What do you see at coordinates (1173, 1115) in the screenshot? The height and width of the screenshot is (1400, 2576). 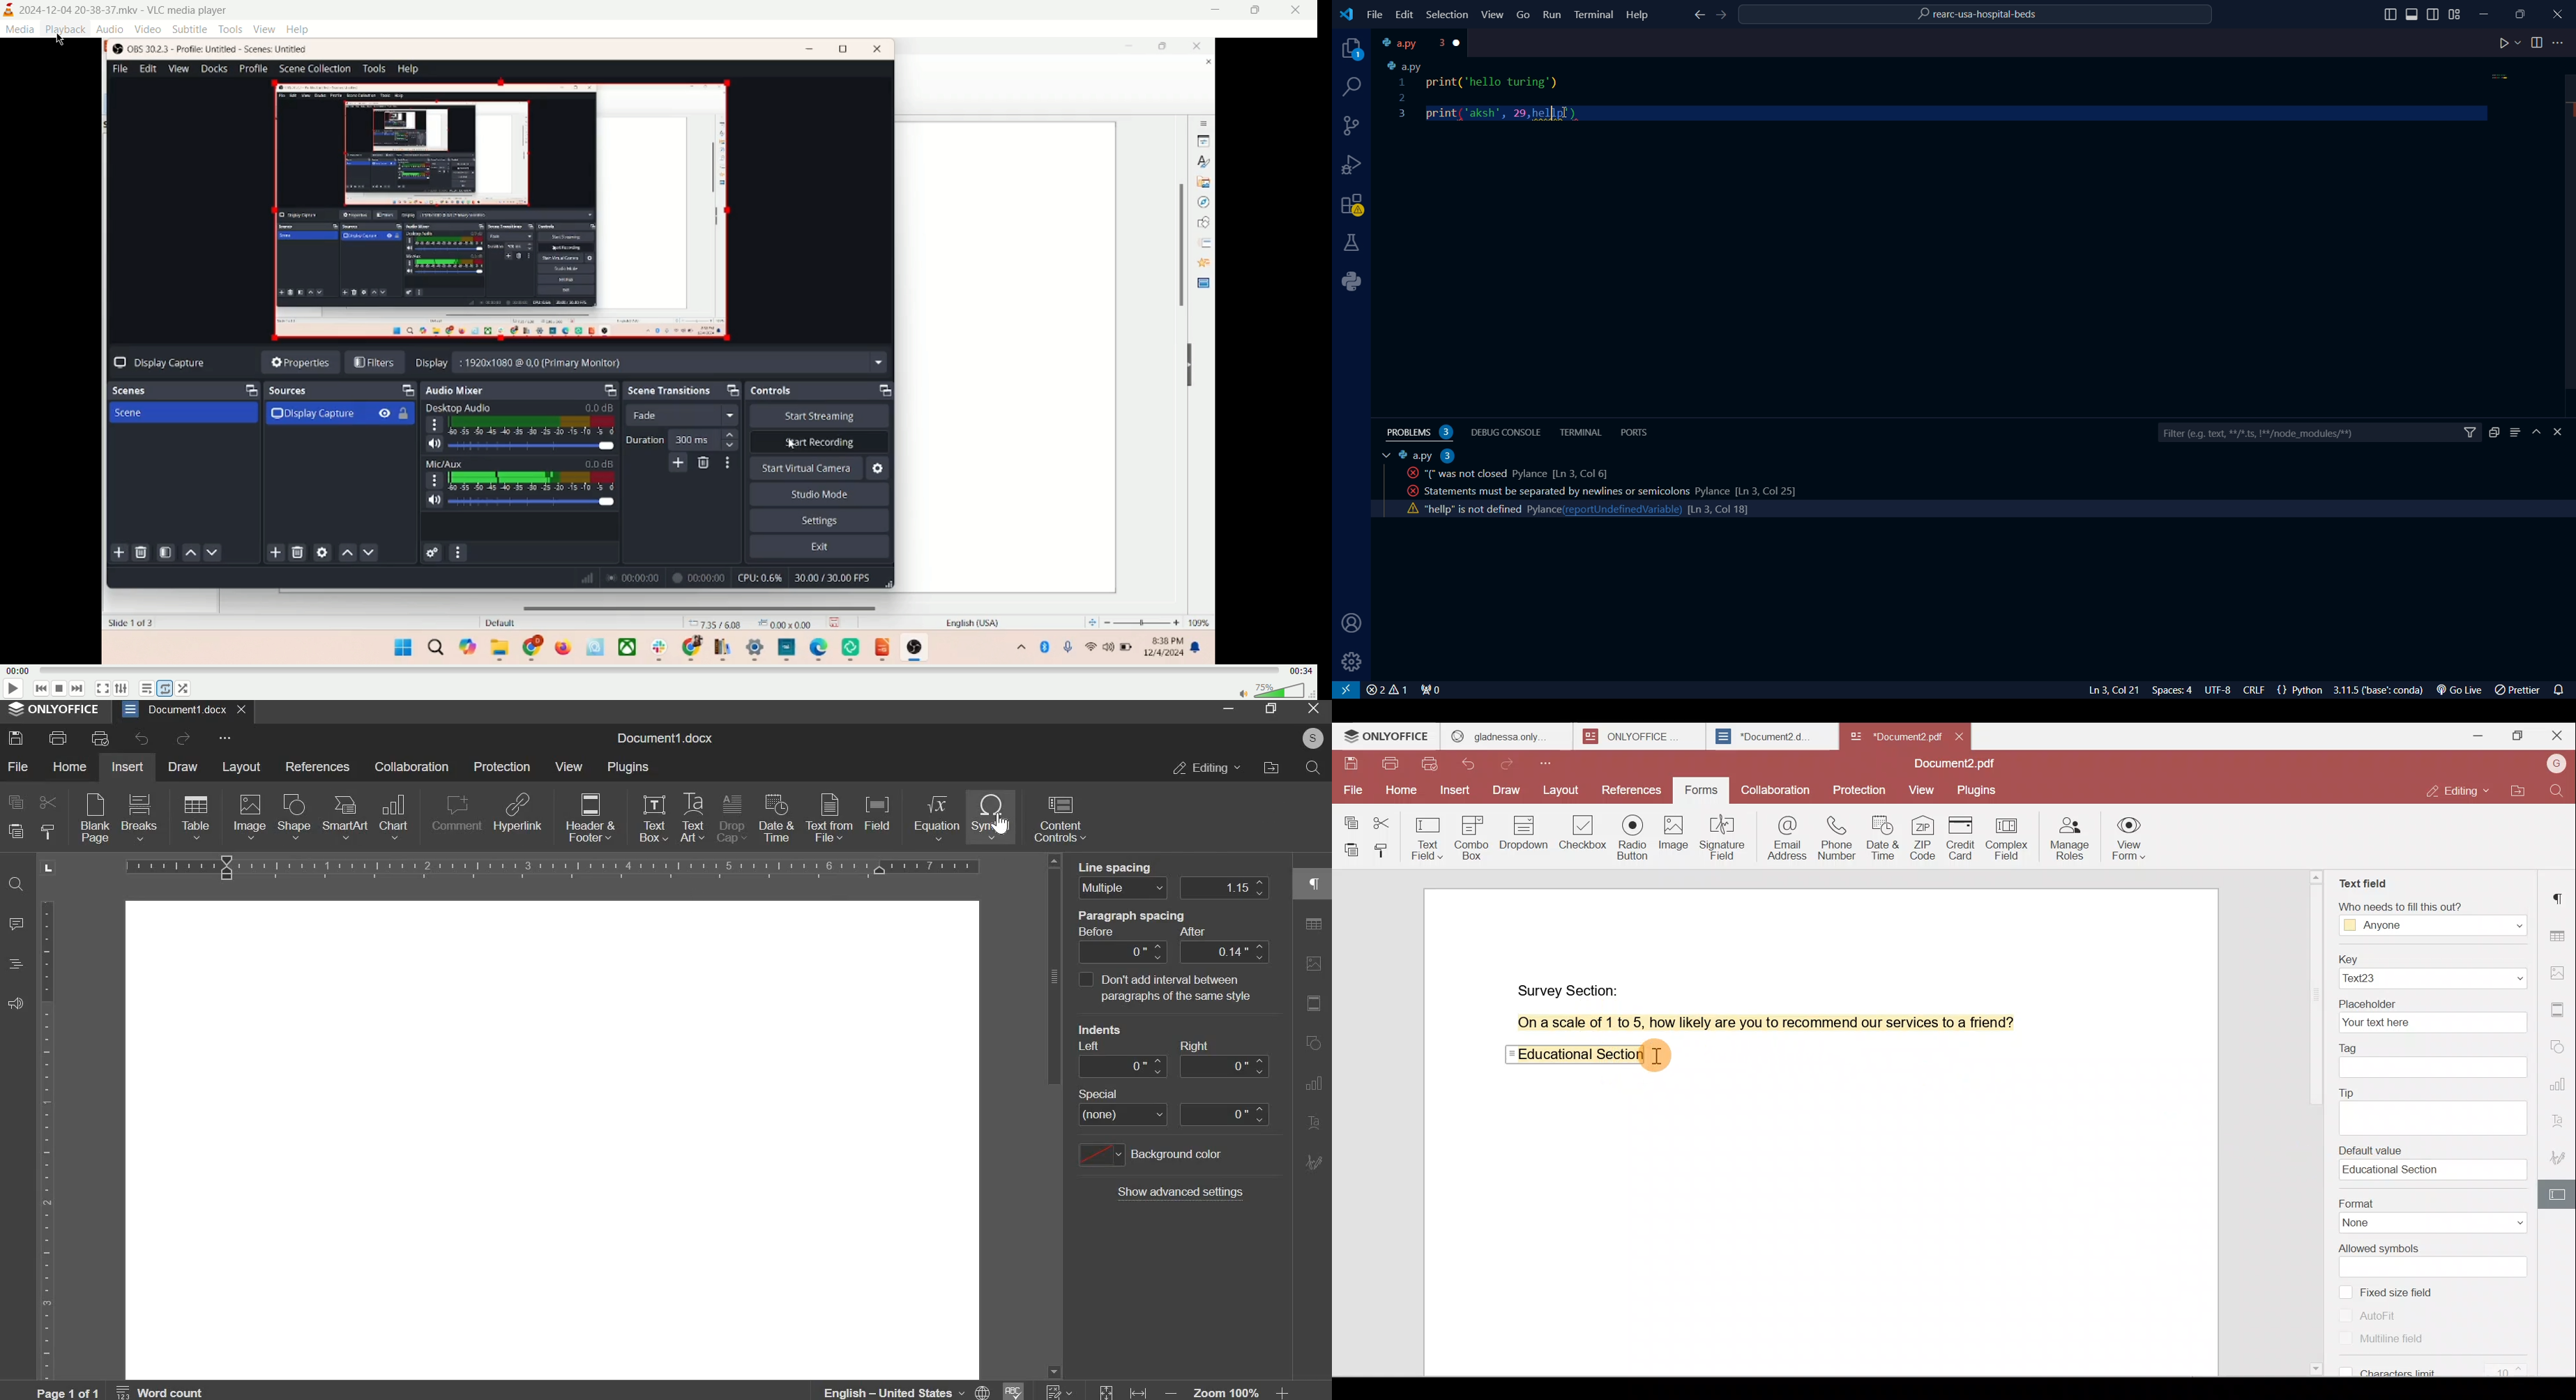 I see `special` at bounding box center [1173, 1115].